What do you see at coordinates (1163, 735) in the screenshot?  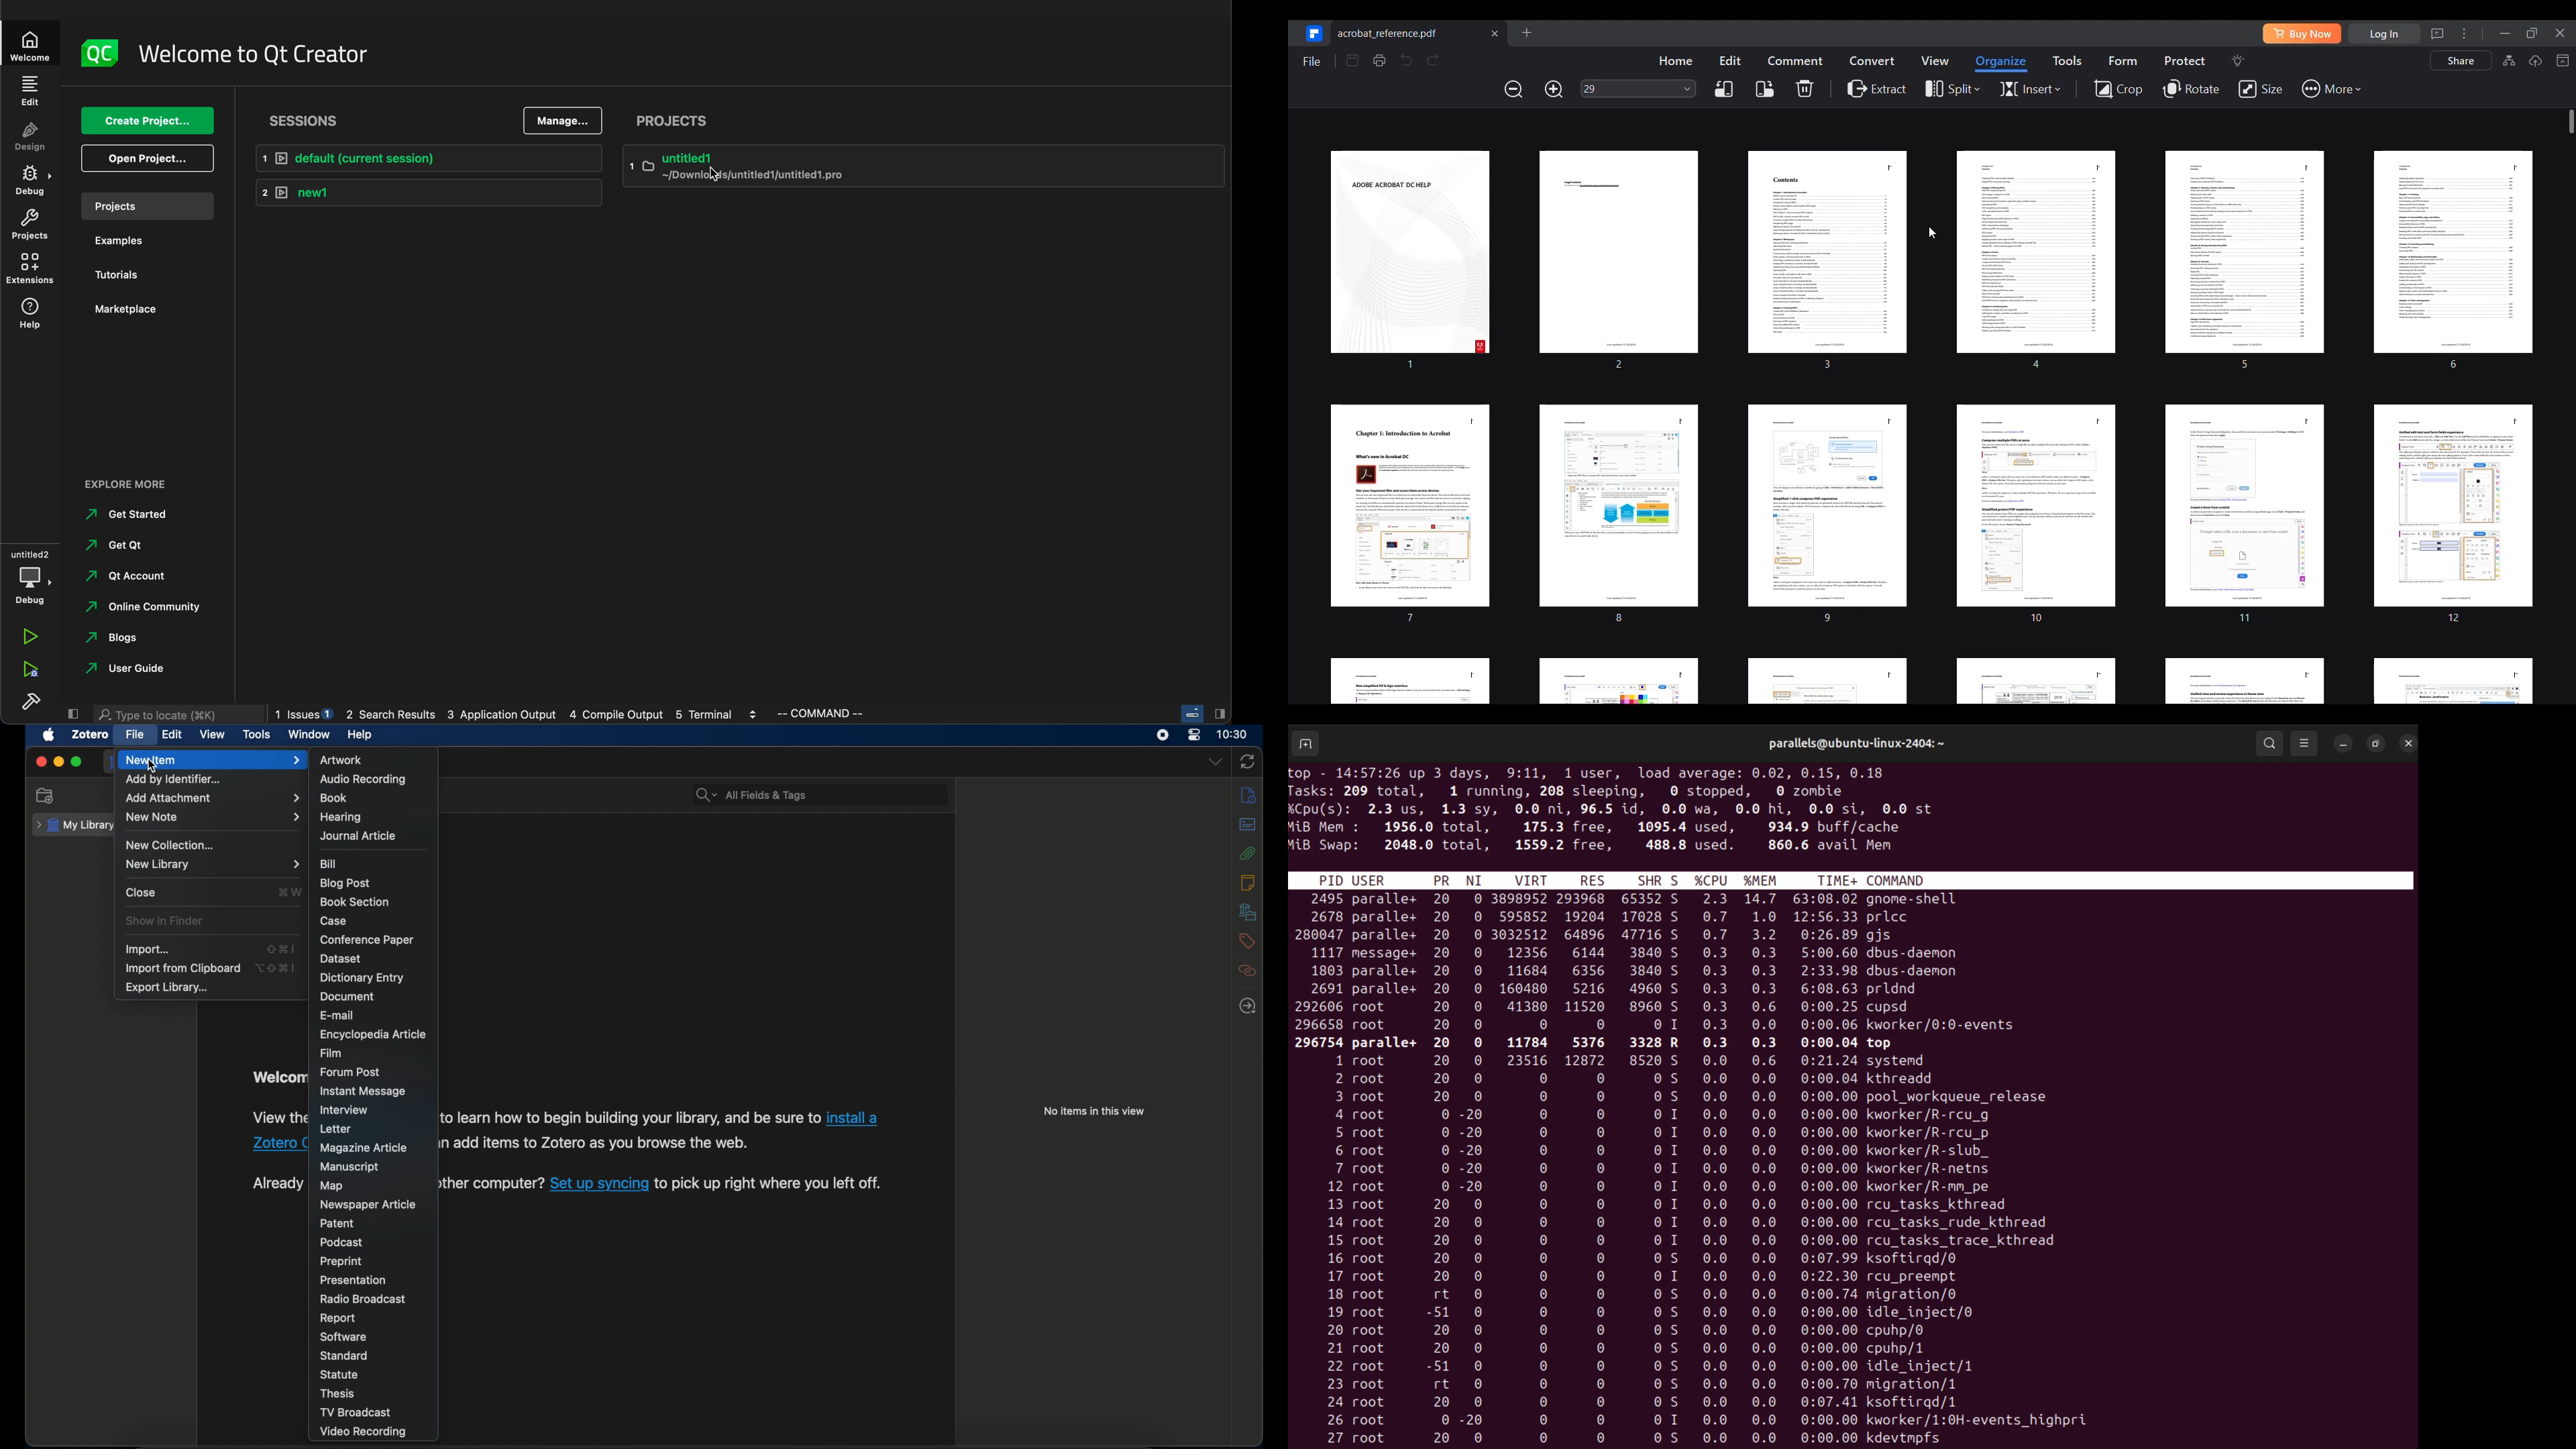 I see `screen recorder` at bounding box center [1163, 735].